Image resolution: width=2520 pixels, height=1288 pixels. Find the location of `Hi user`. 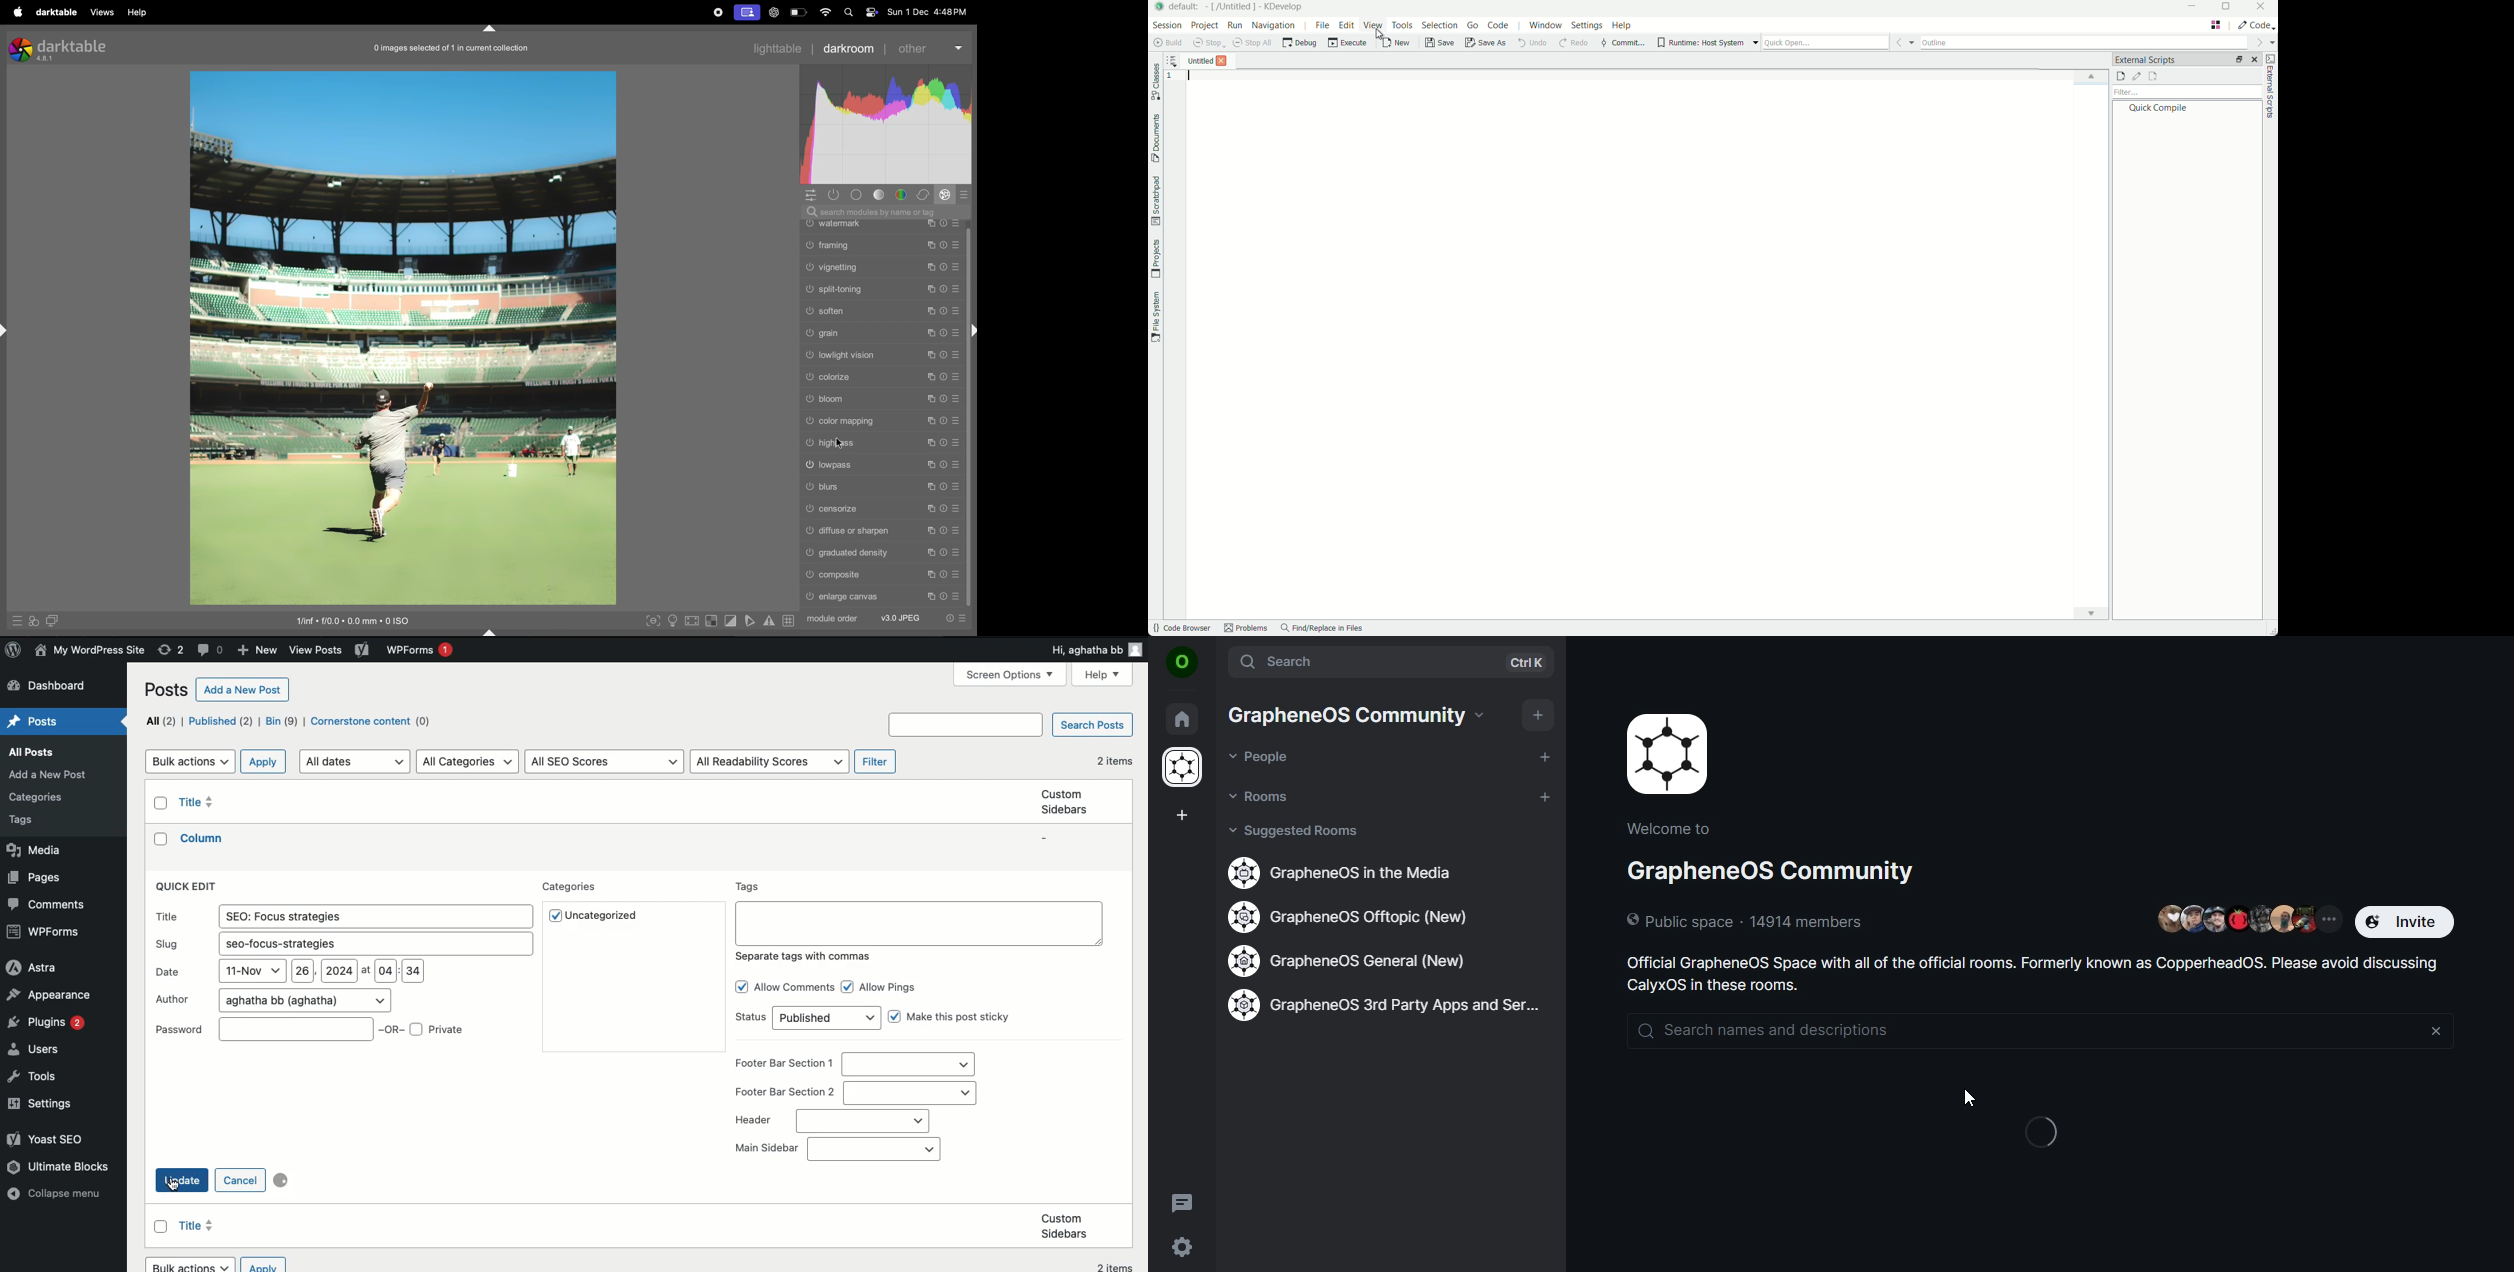

Hi user is located at coordinates (1095, 650).